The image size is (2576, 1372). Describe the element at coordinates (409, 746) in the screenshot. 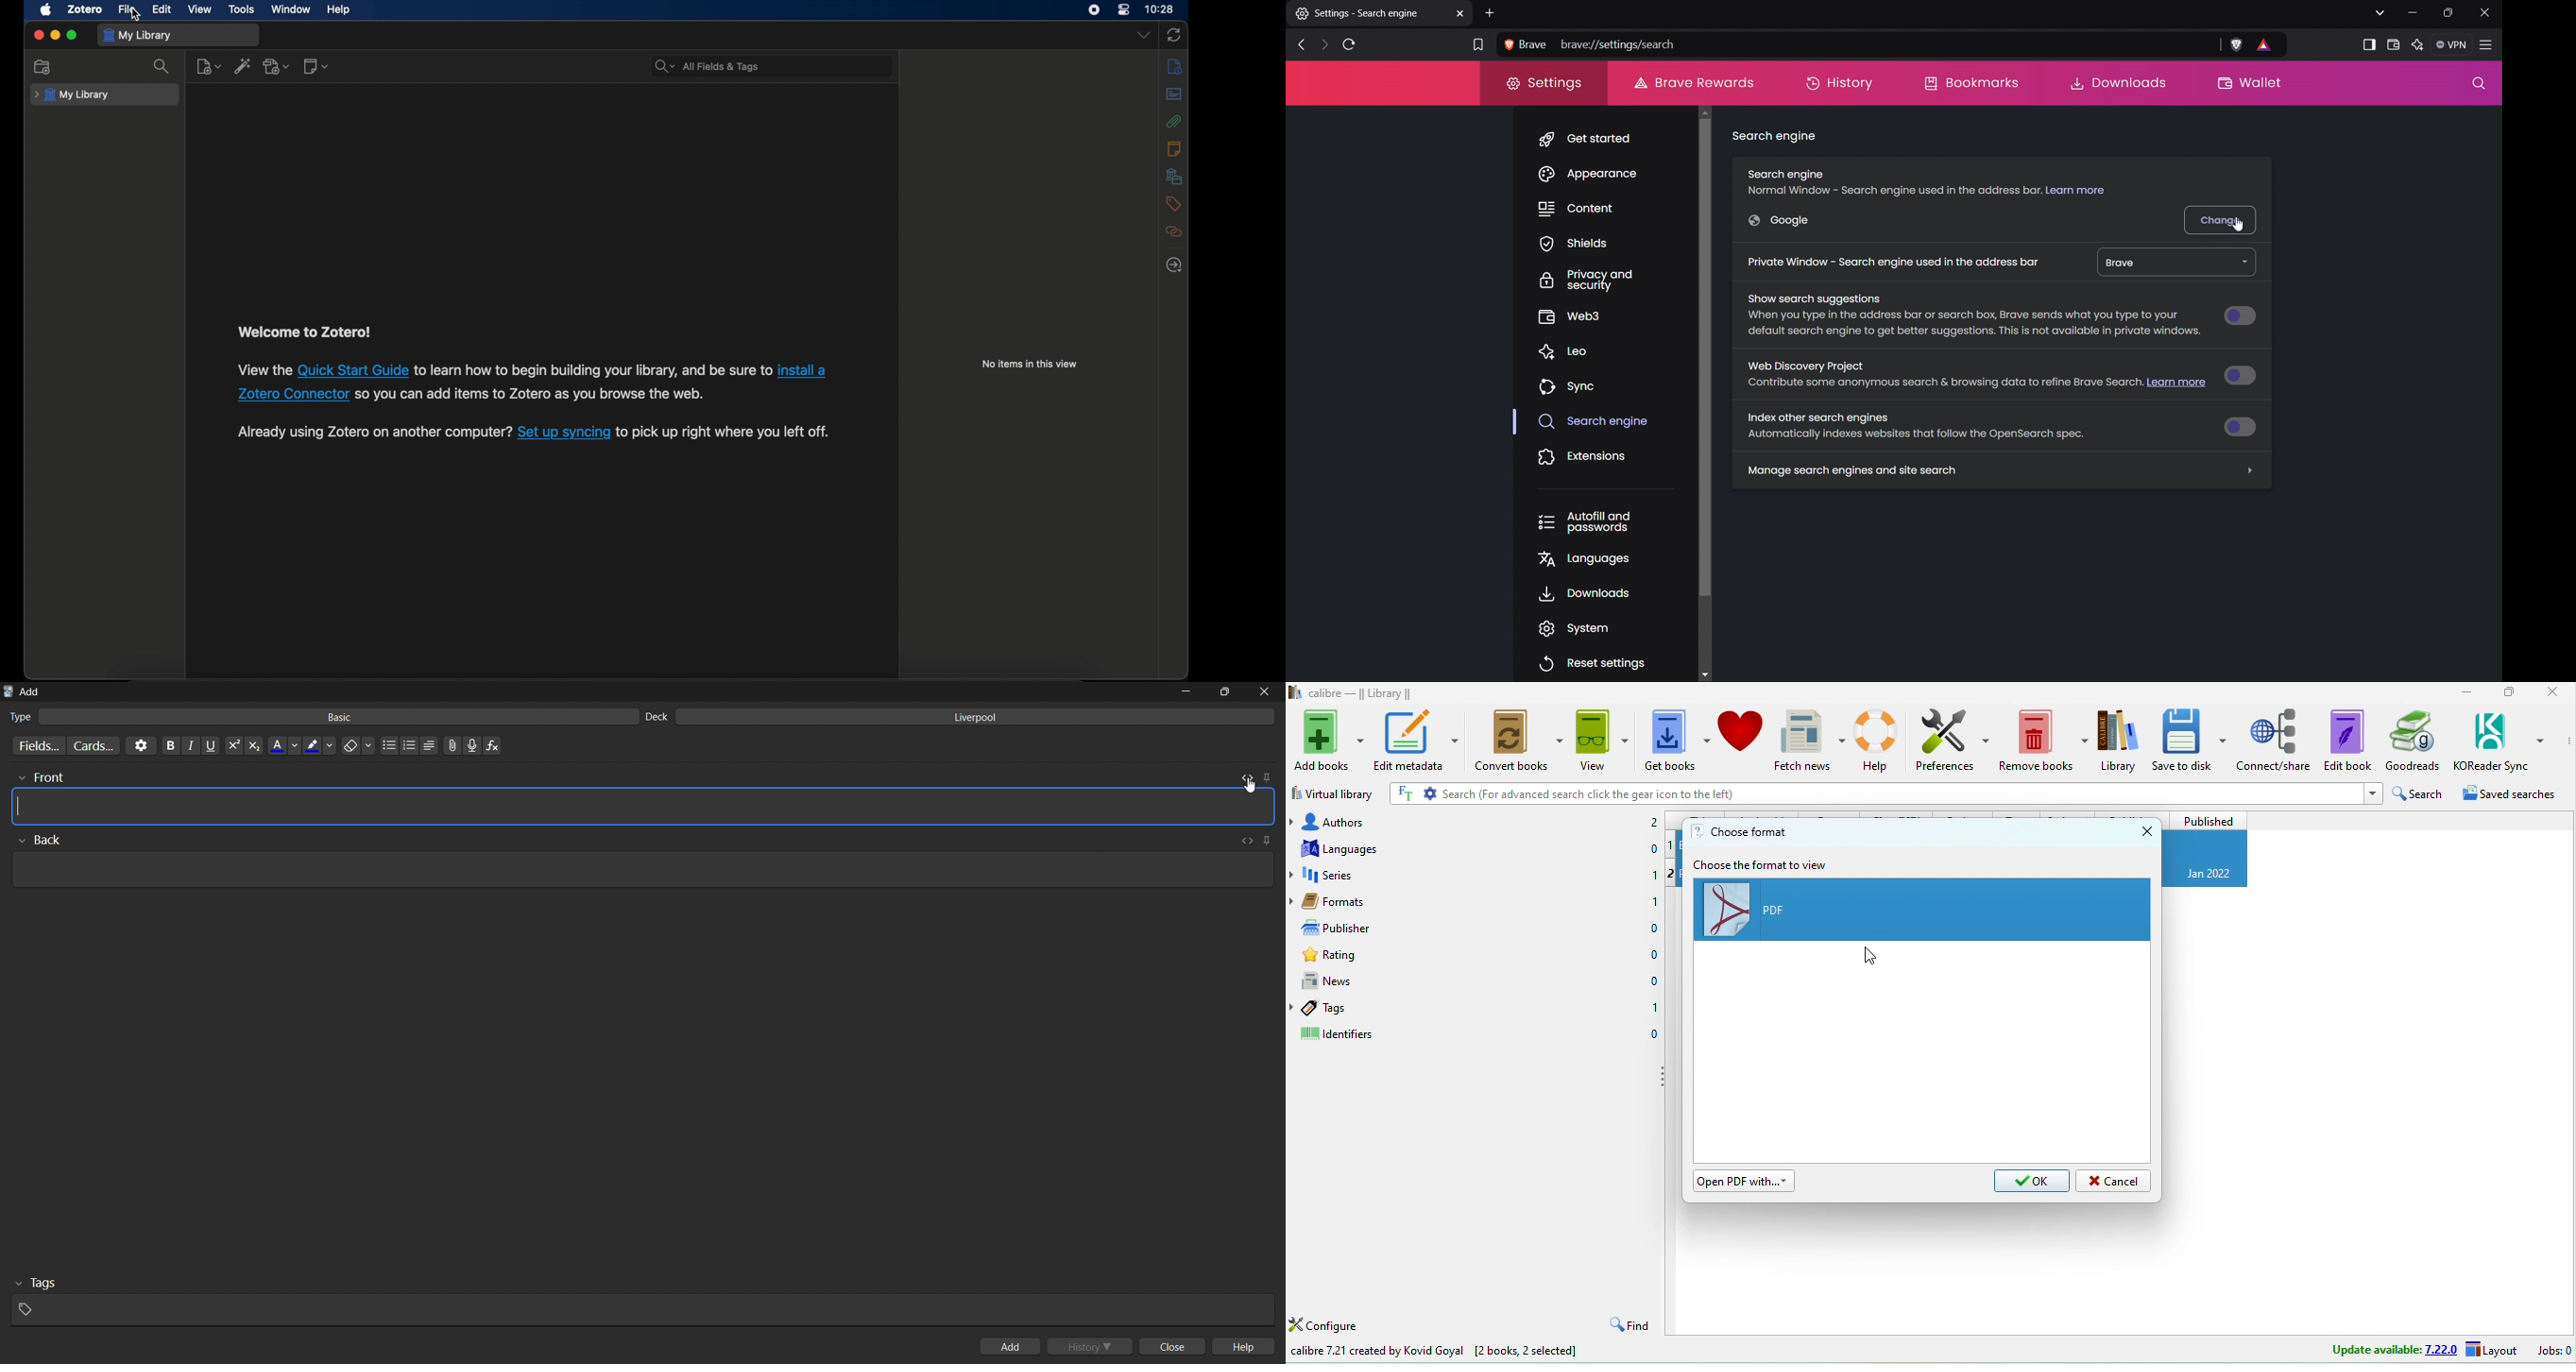

I see `ordered list` at that location.